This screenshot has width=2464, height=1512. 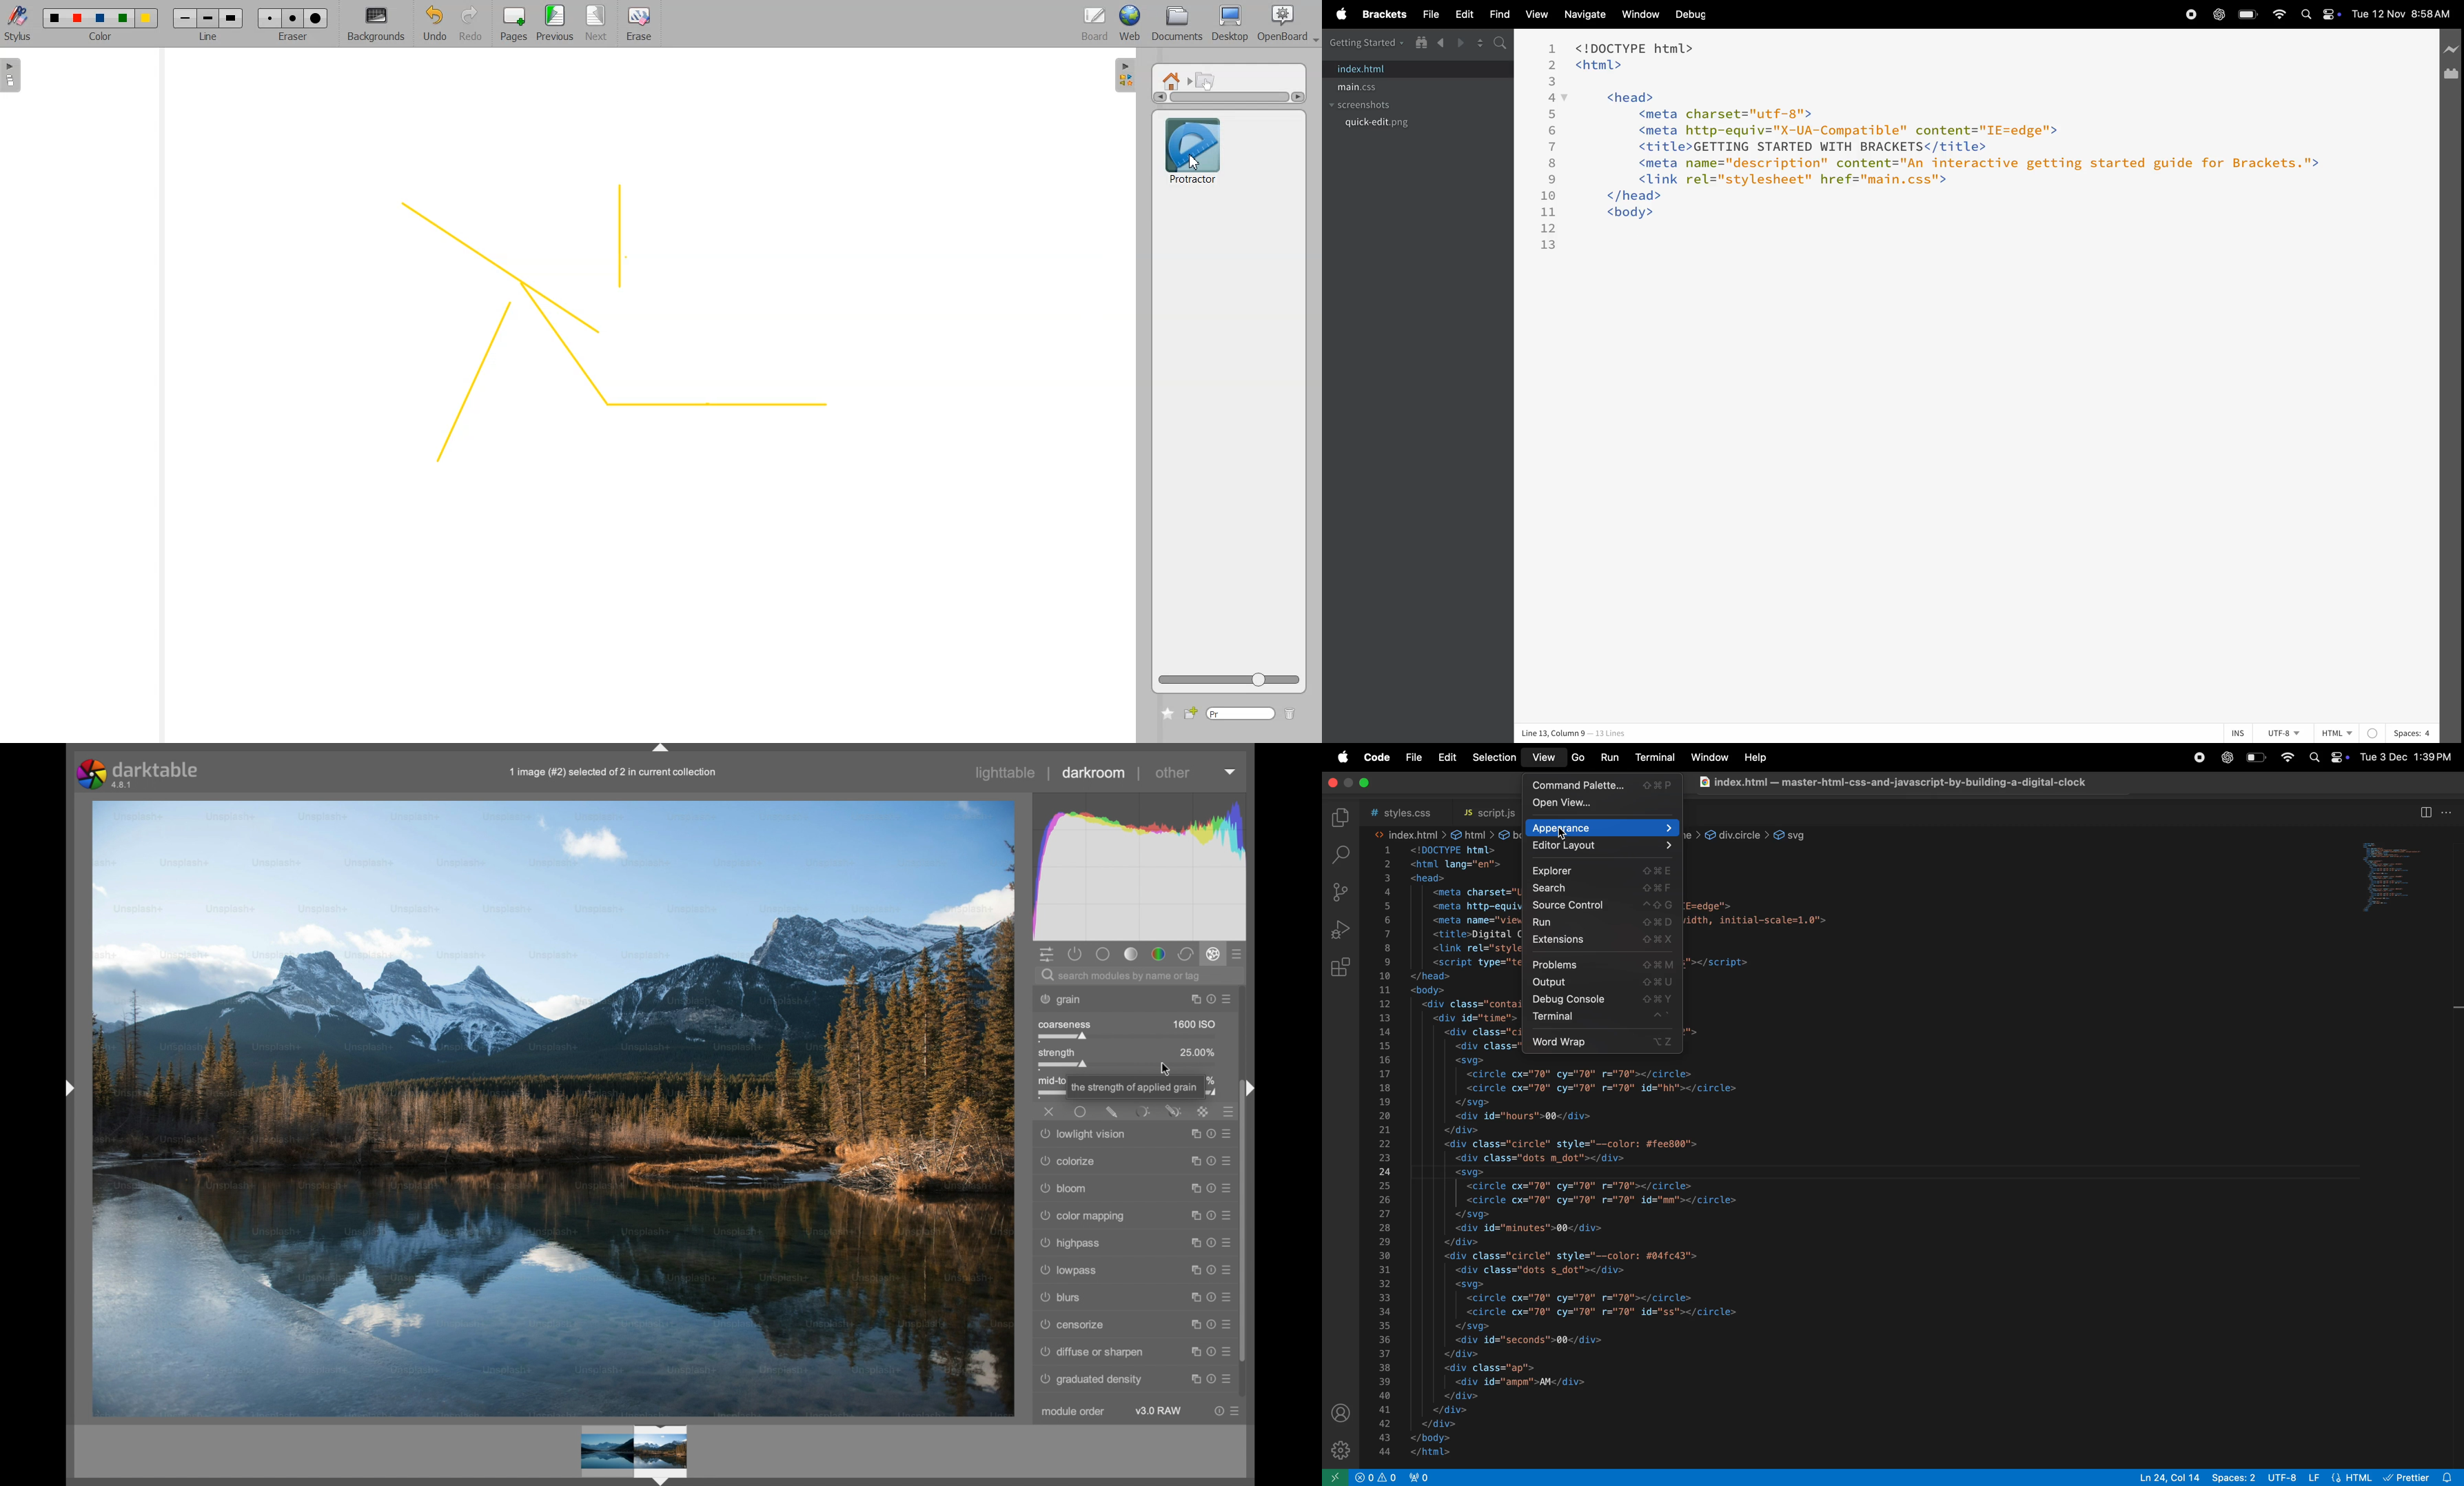 I want to click on html, so click(x=2351, y=731).